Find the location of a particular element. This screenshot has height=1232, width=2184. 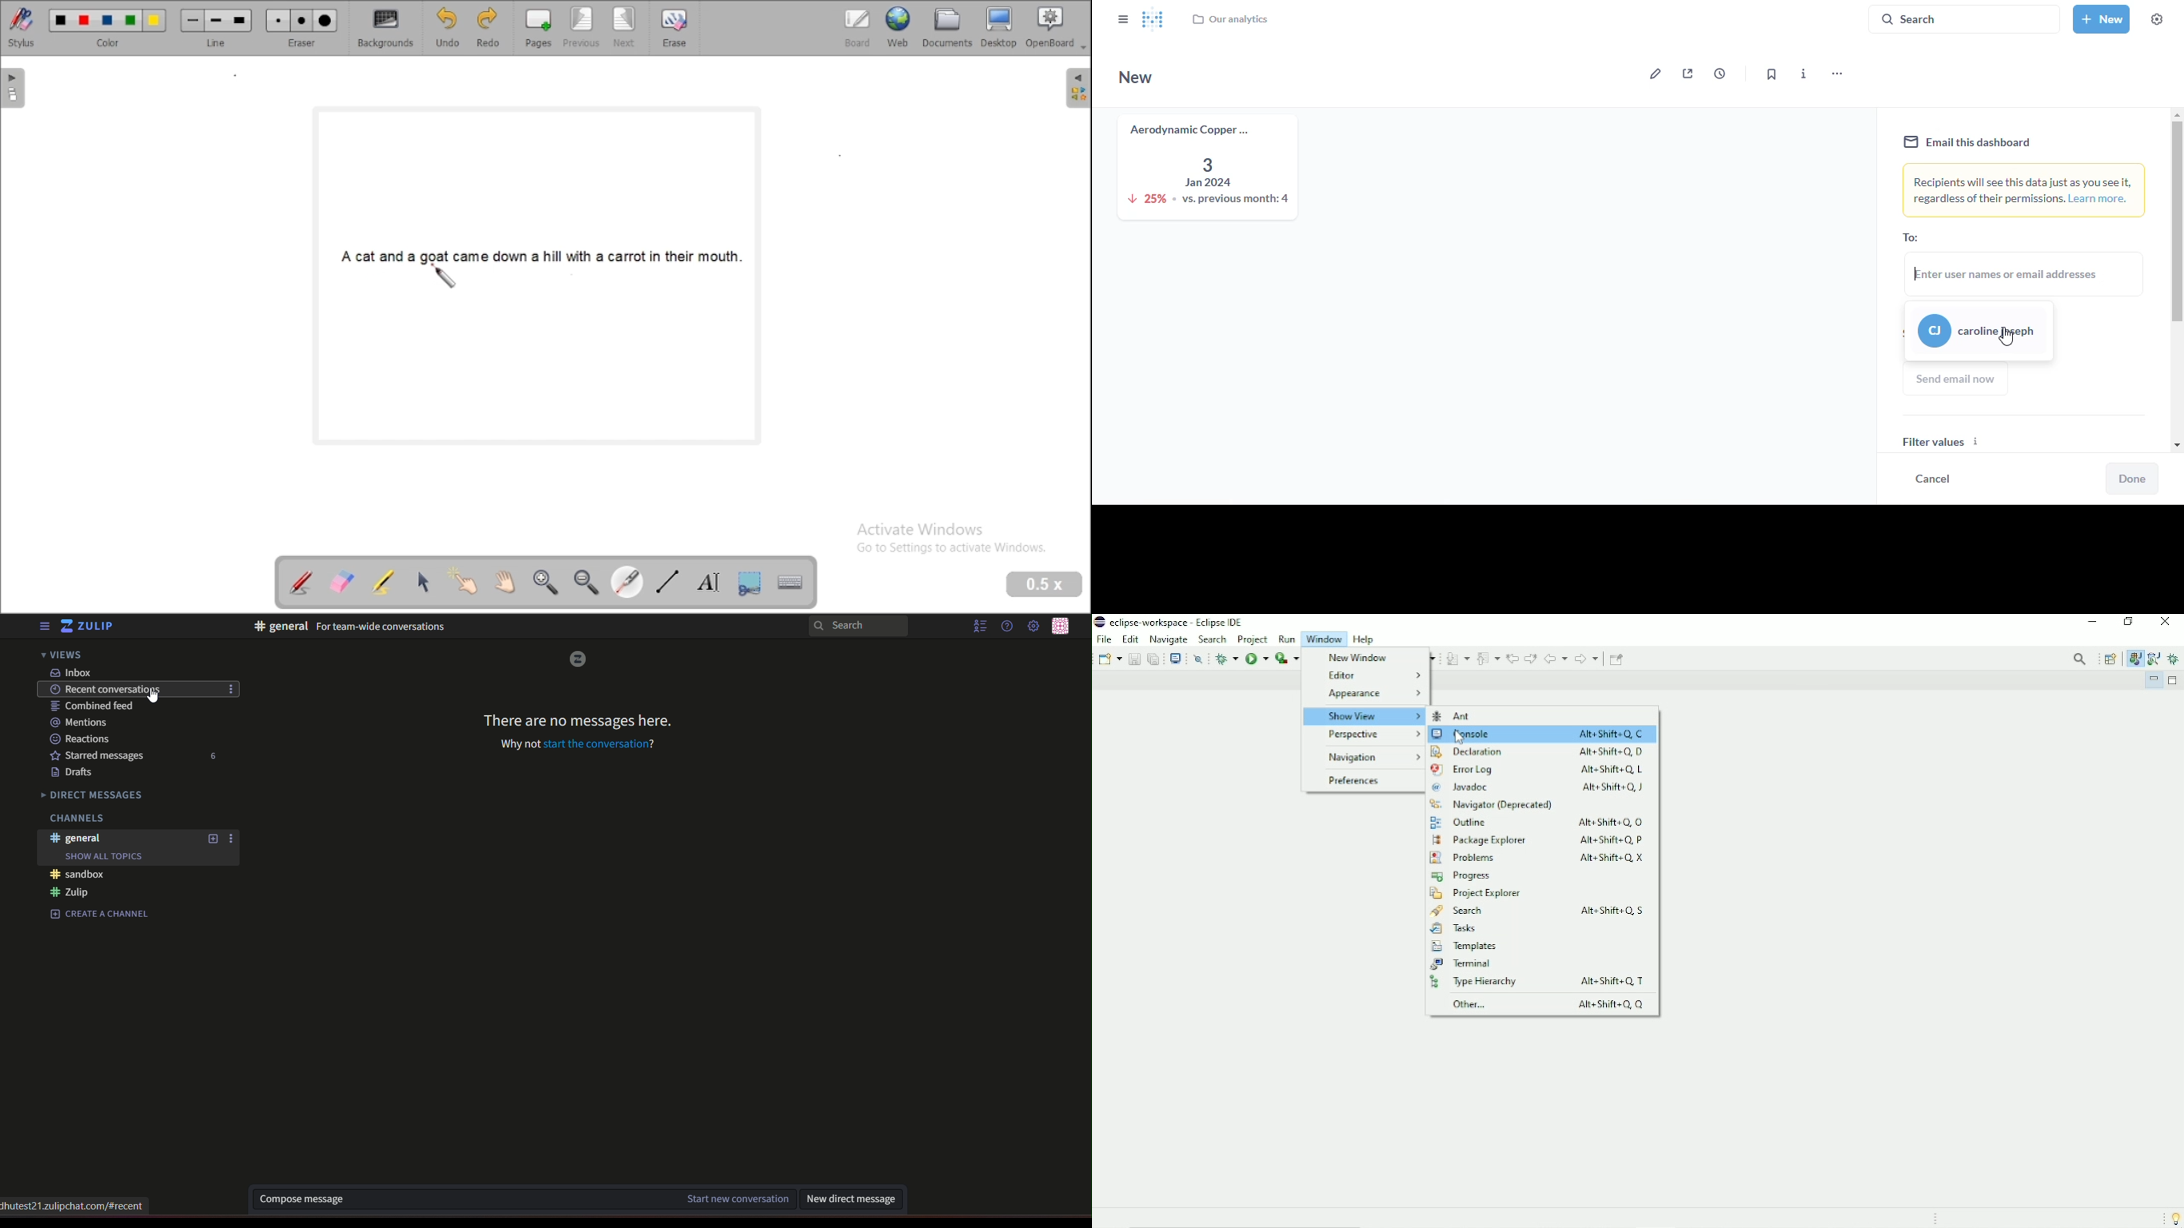

drafts is located at coordinates (79, 772).